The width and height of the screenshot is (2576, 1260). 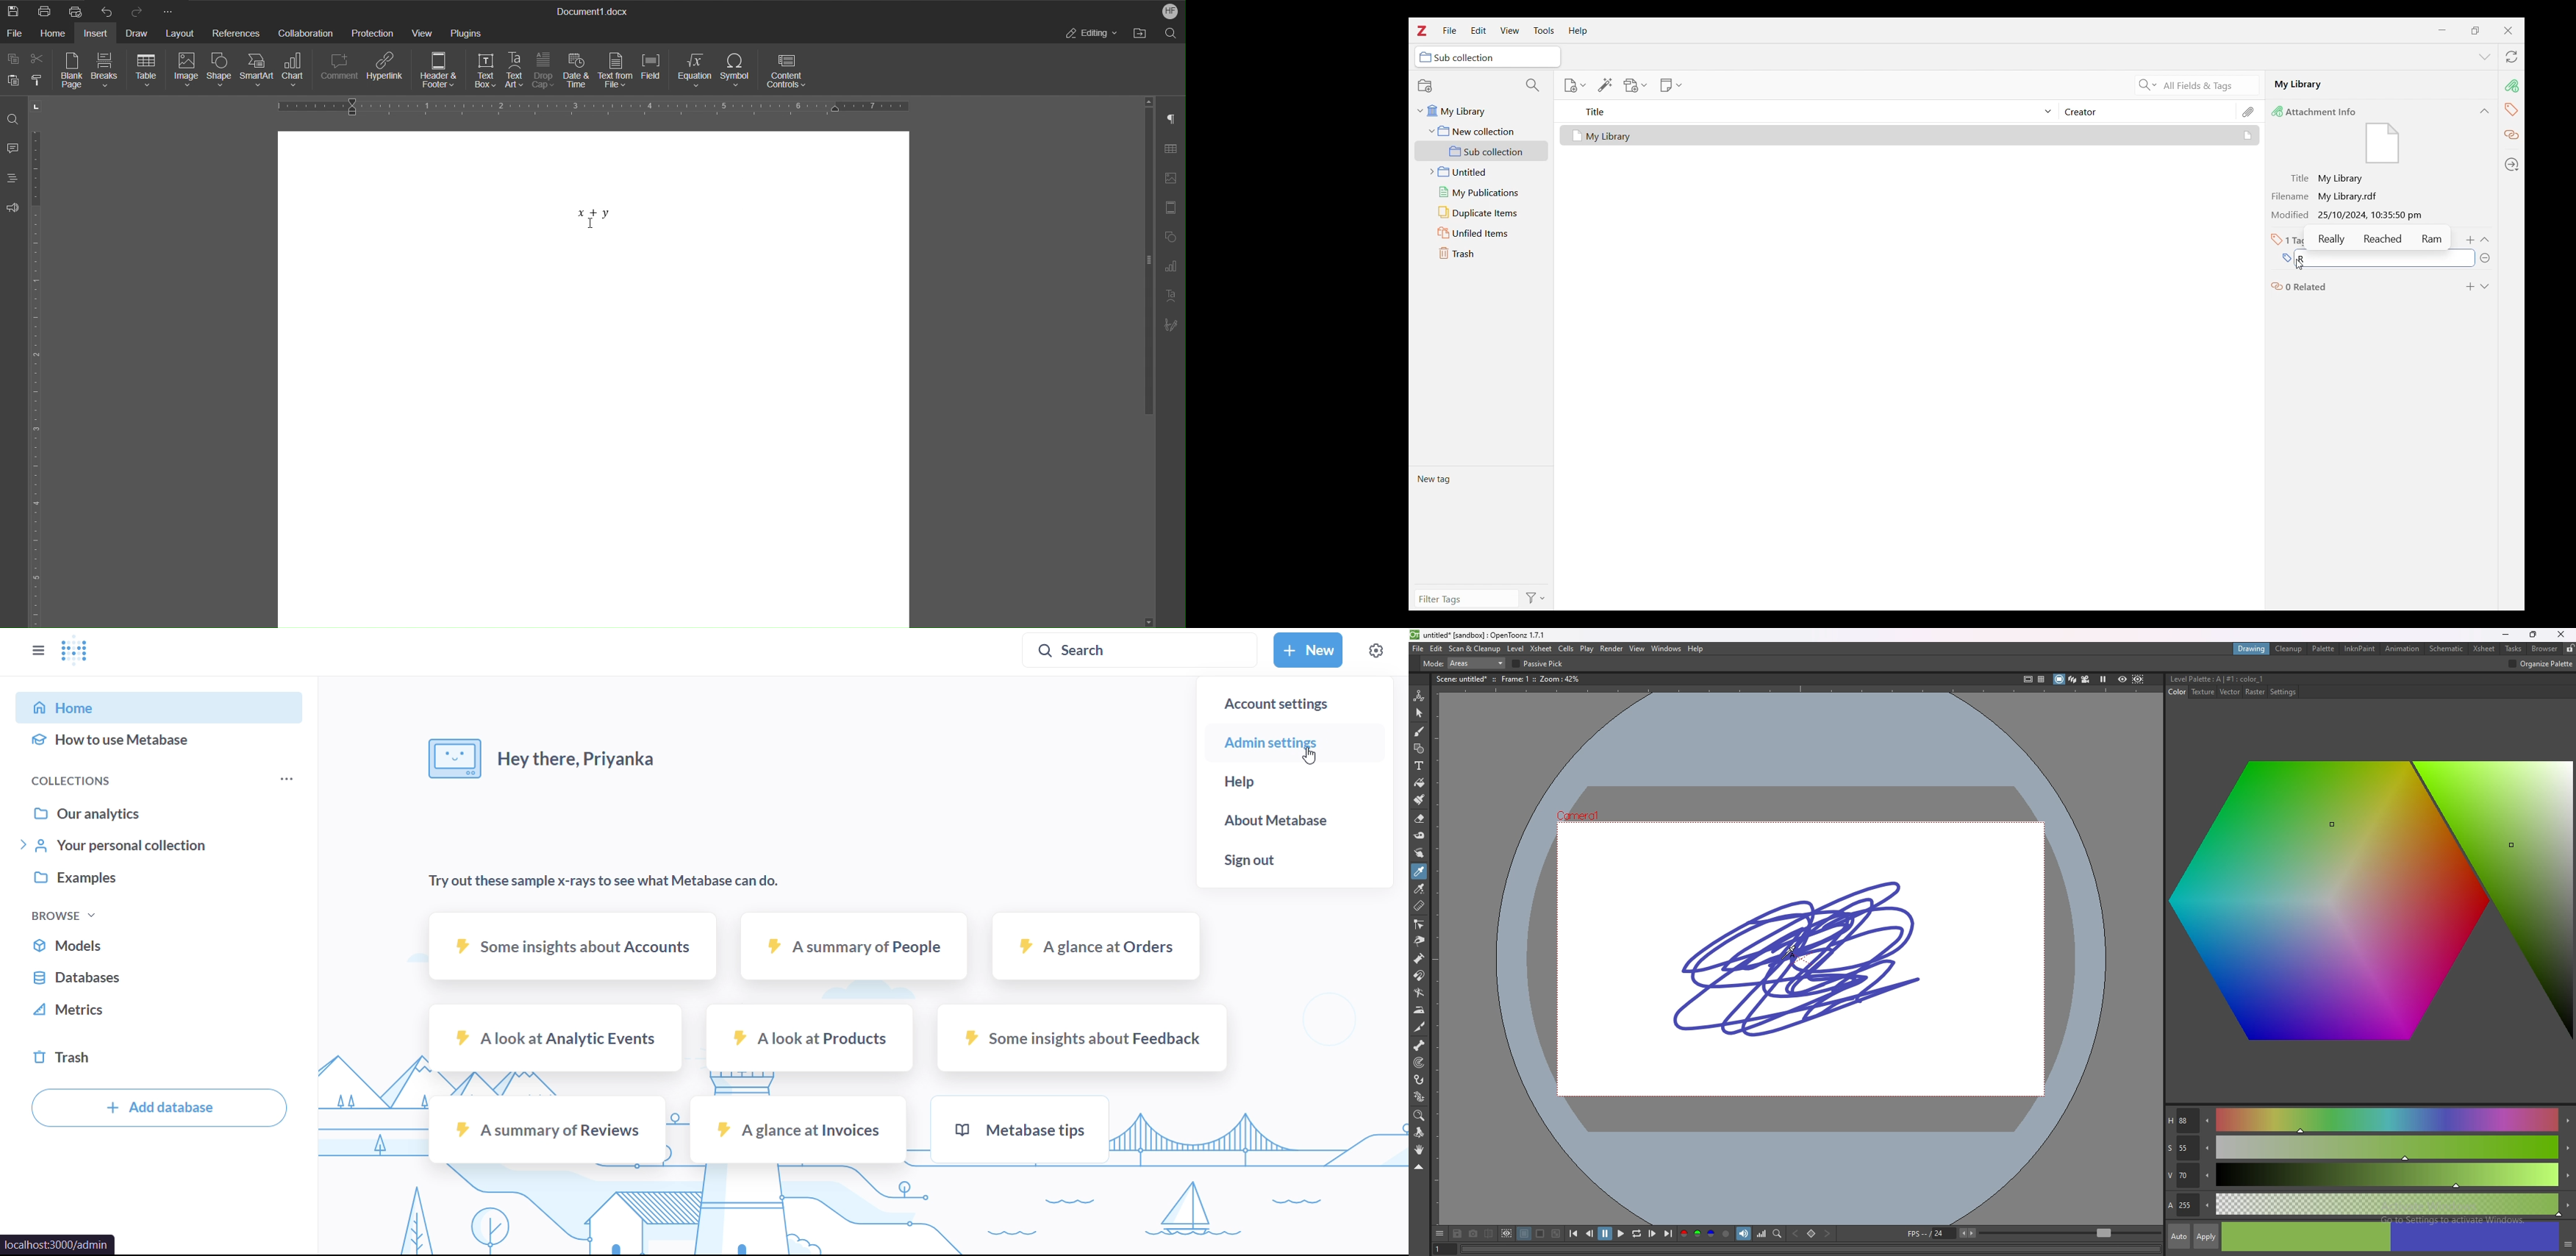 What do you see at coordinates (2147, 111) in the screenshot?
I see `Creator column` at bounding box center [2147, 111].